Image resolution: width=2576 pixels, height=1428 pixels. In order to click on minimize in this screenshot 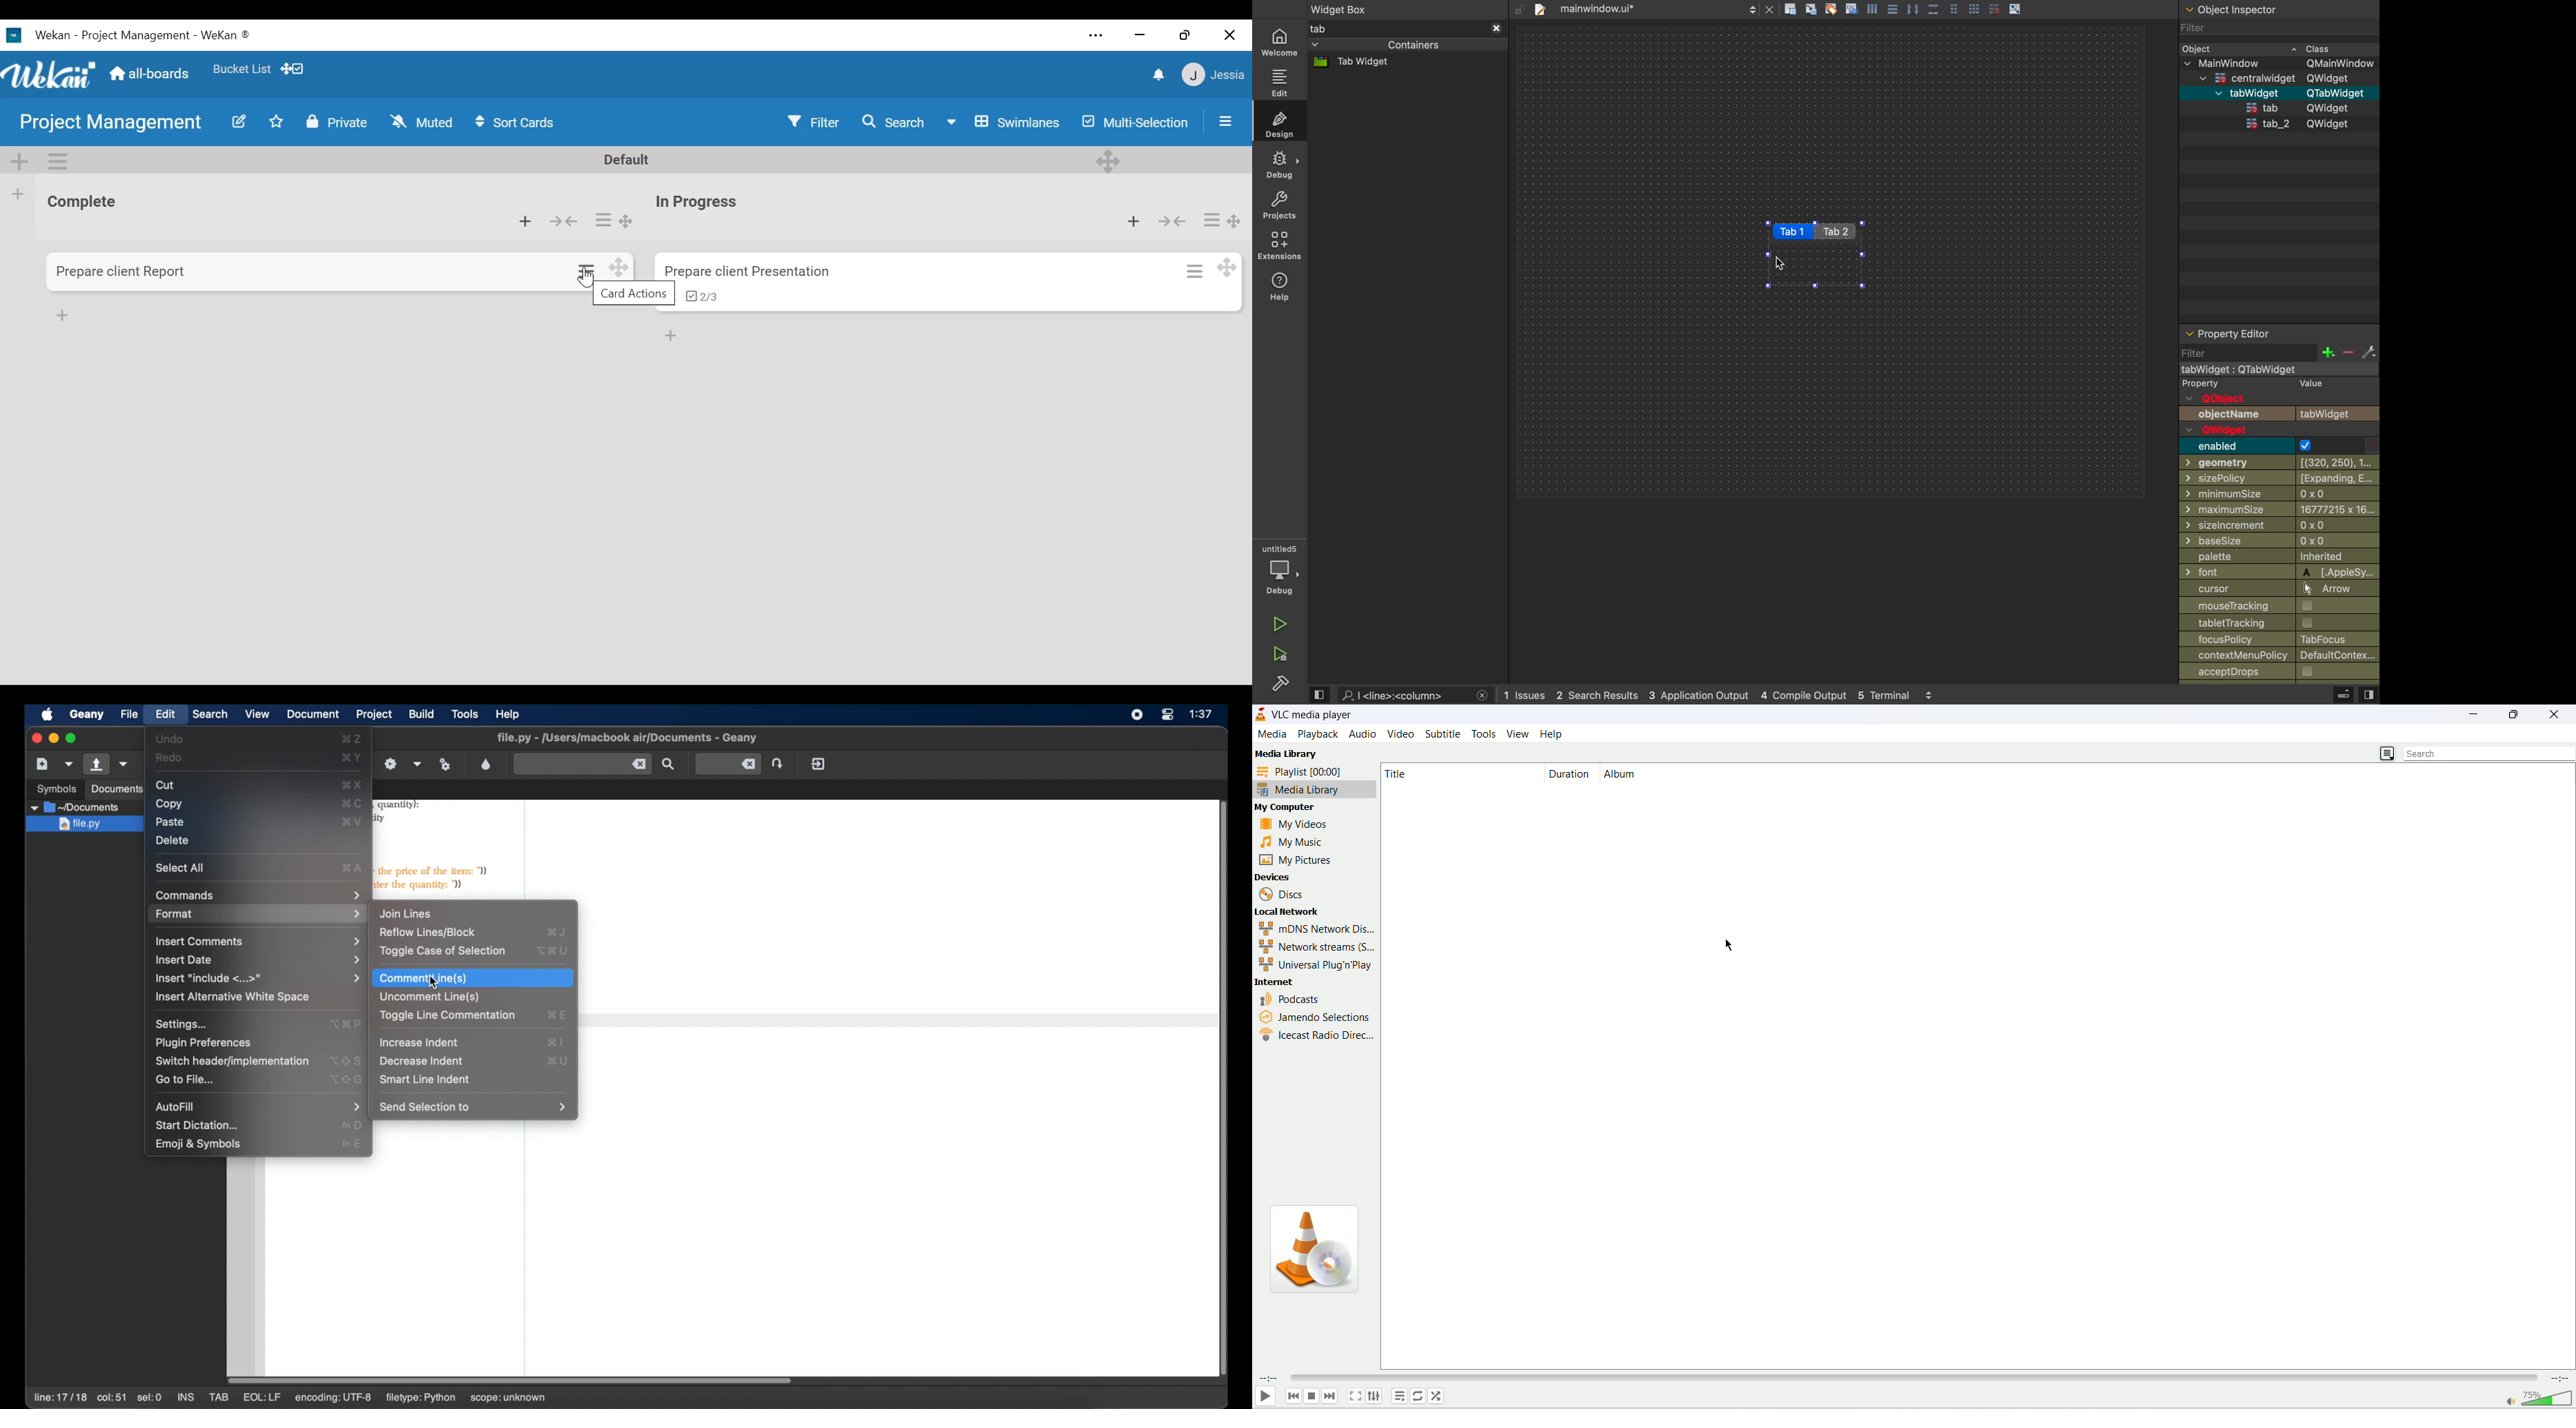, I will do `click(2475, 717)`.